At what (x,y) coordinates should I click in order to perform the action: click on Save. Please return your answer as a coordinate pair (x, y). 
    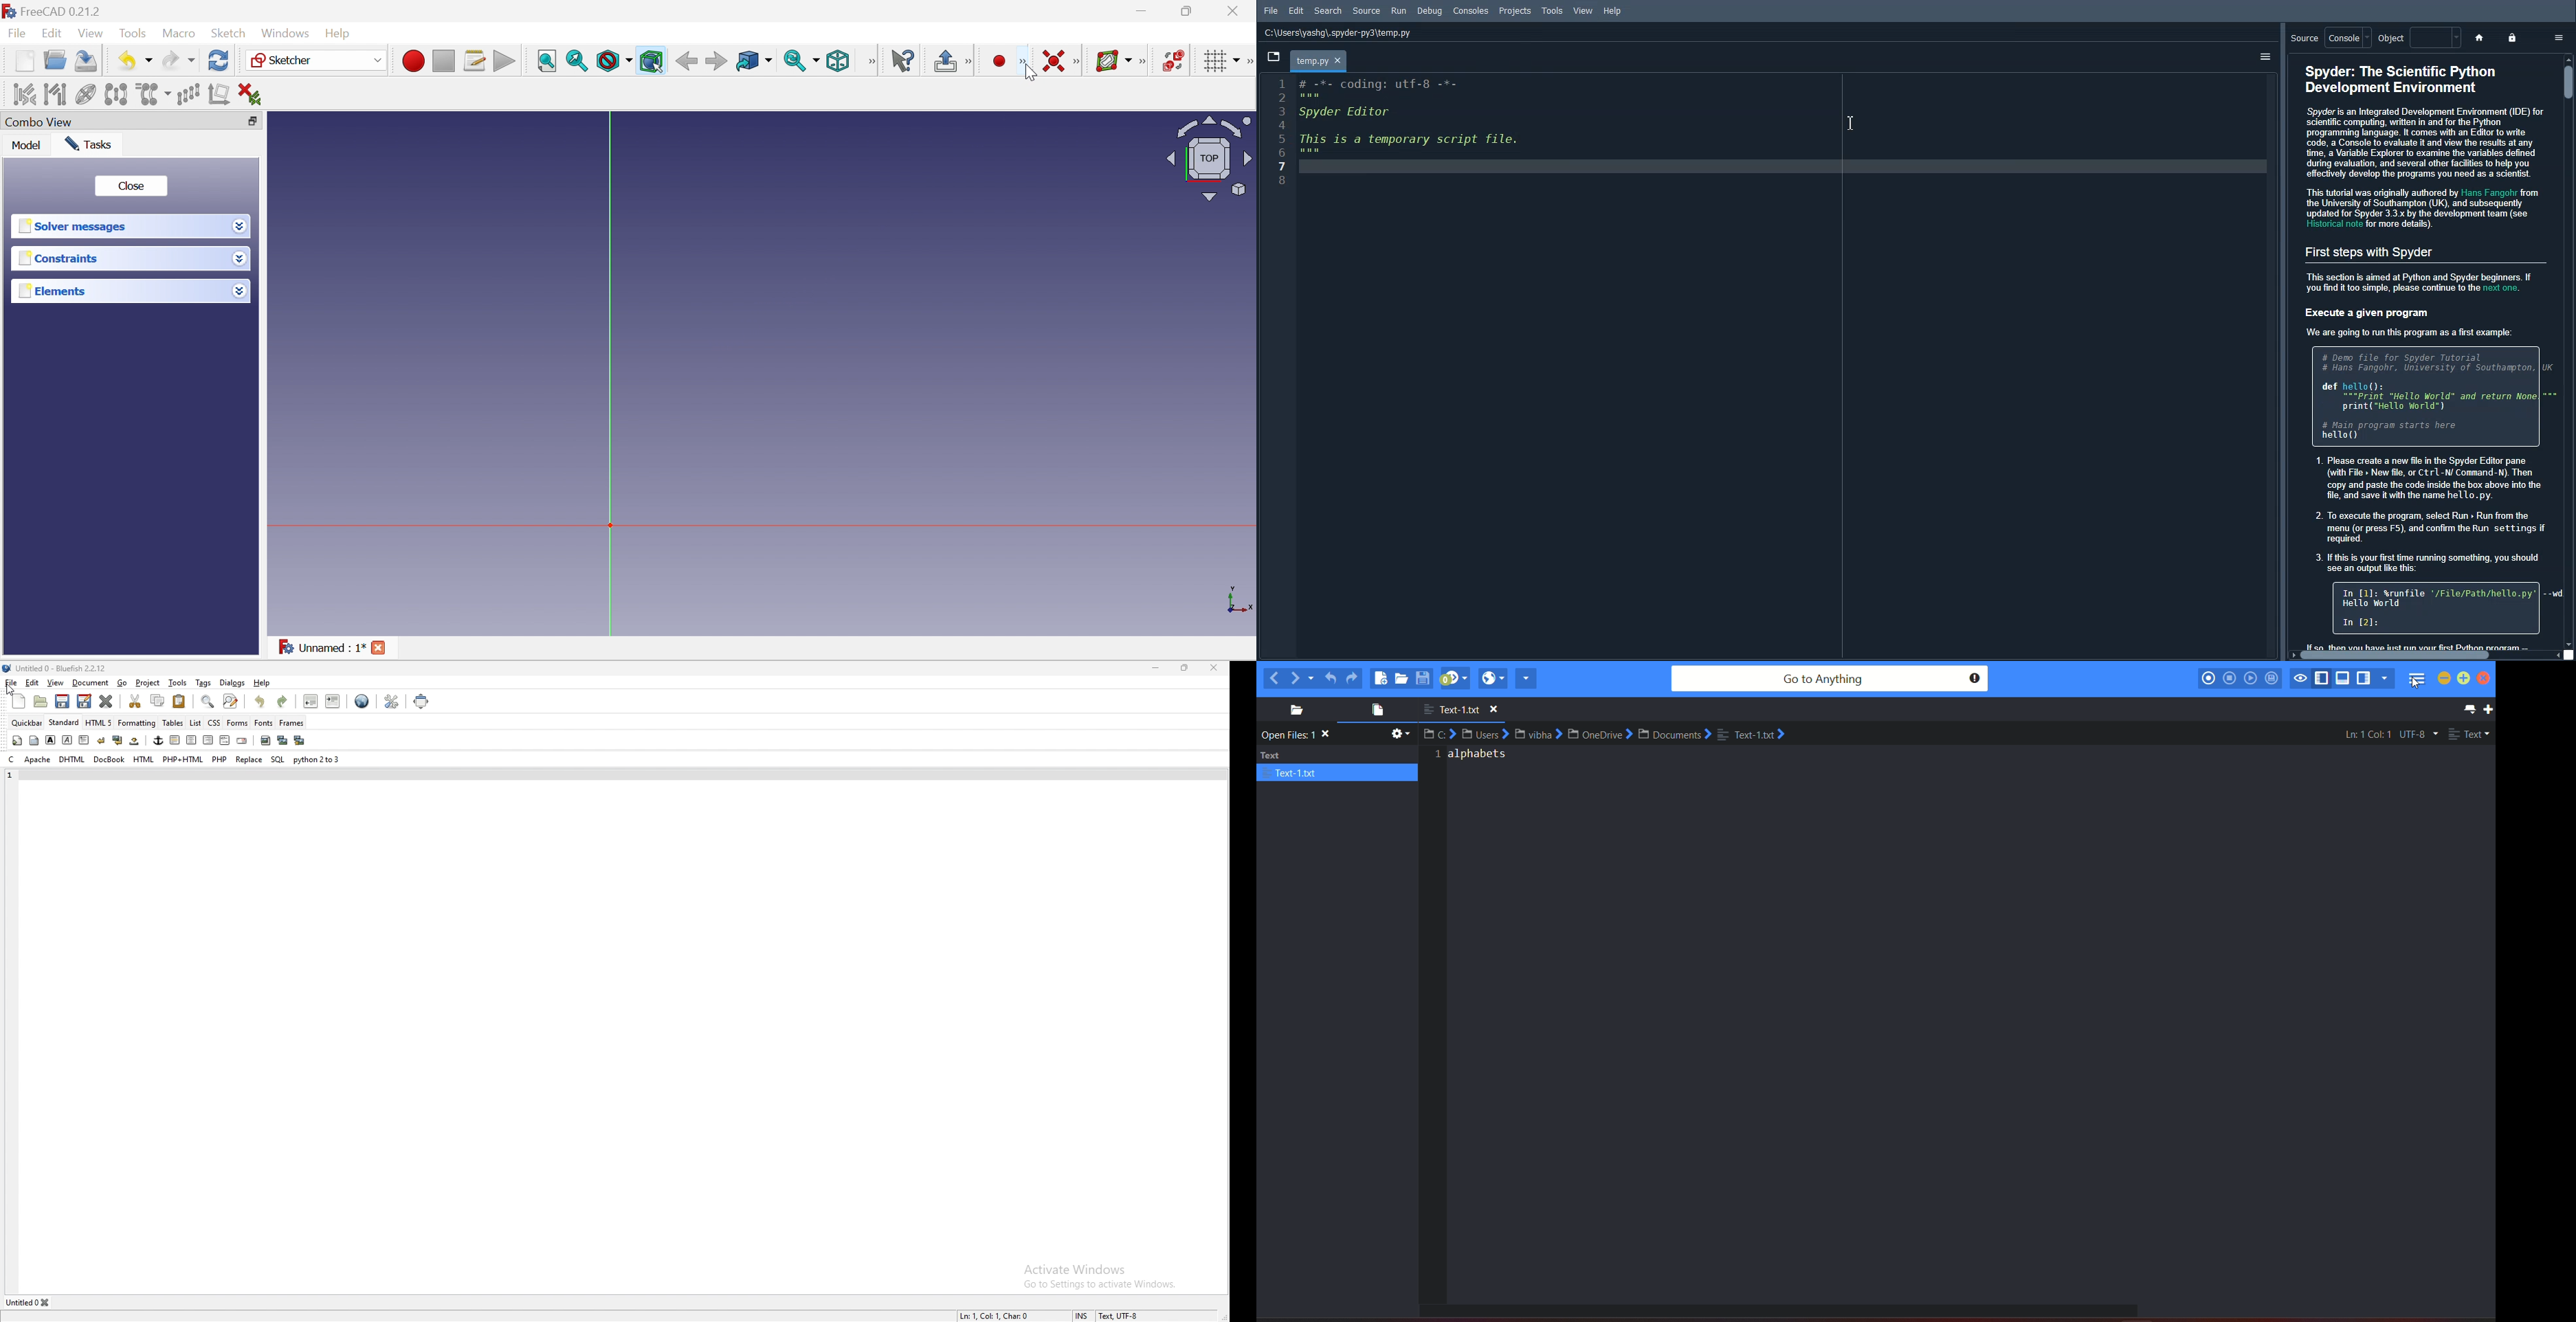
    Looking at the image, I should click on (88, 62).